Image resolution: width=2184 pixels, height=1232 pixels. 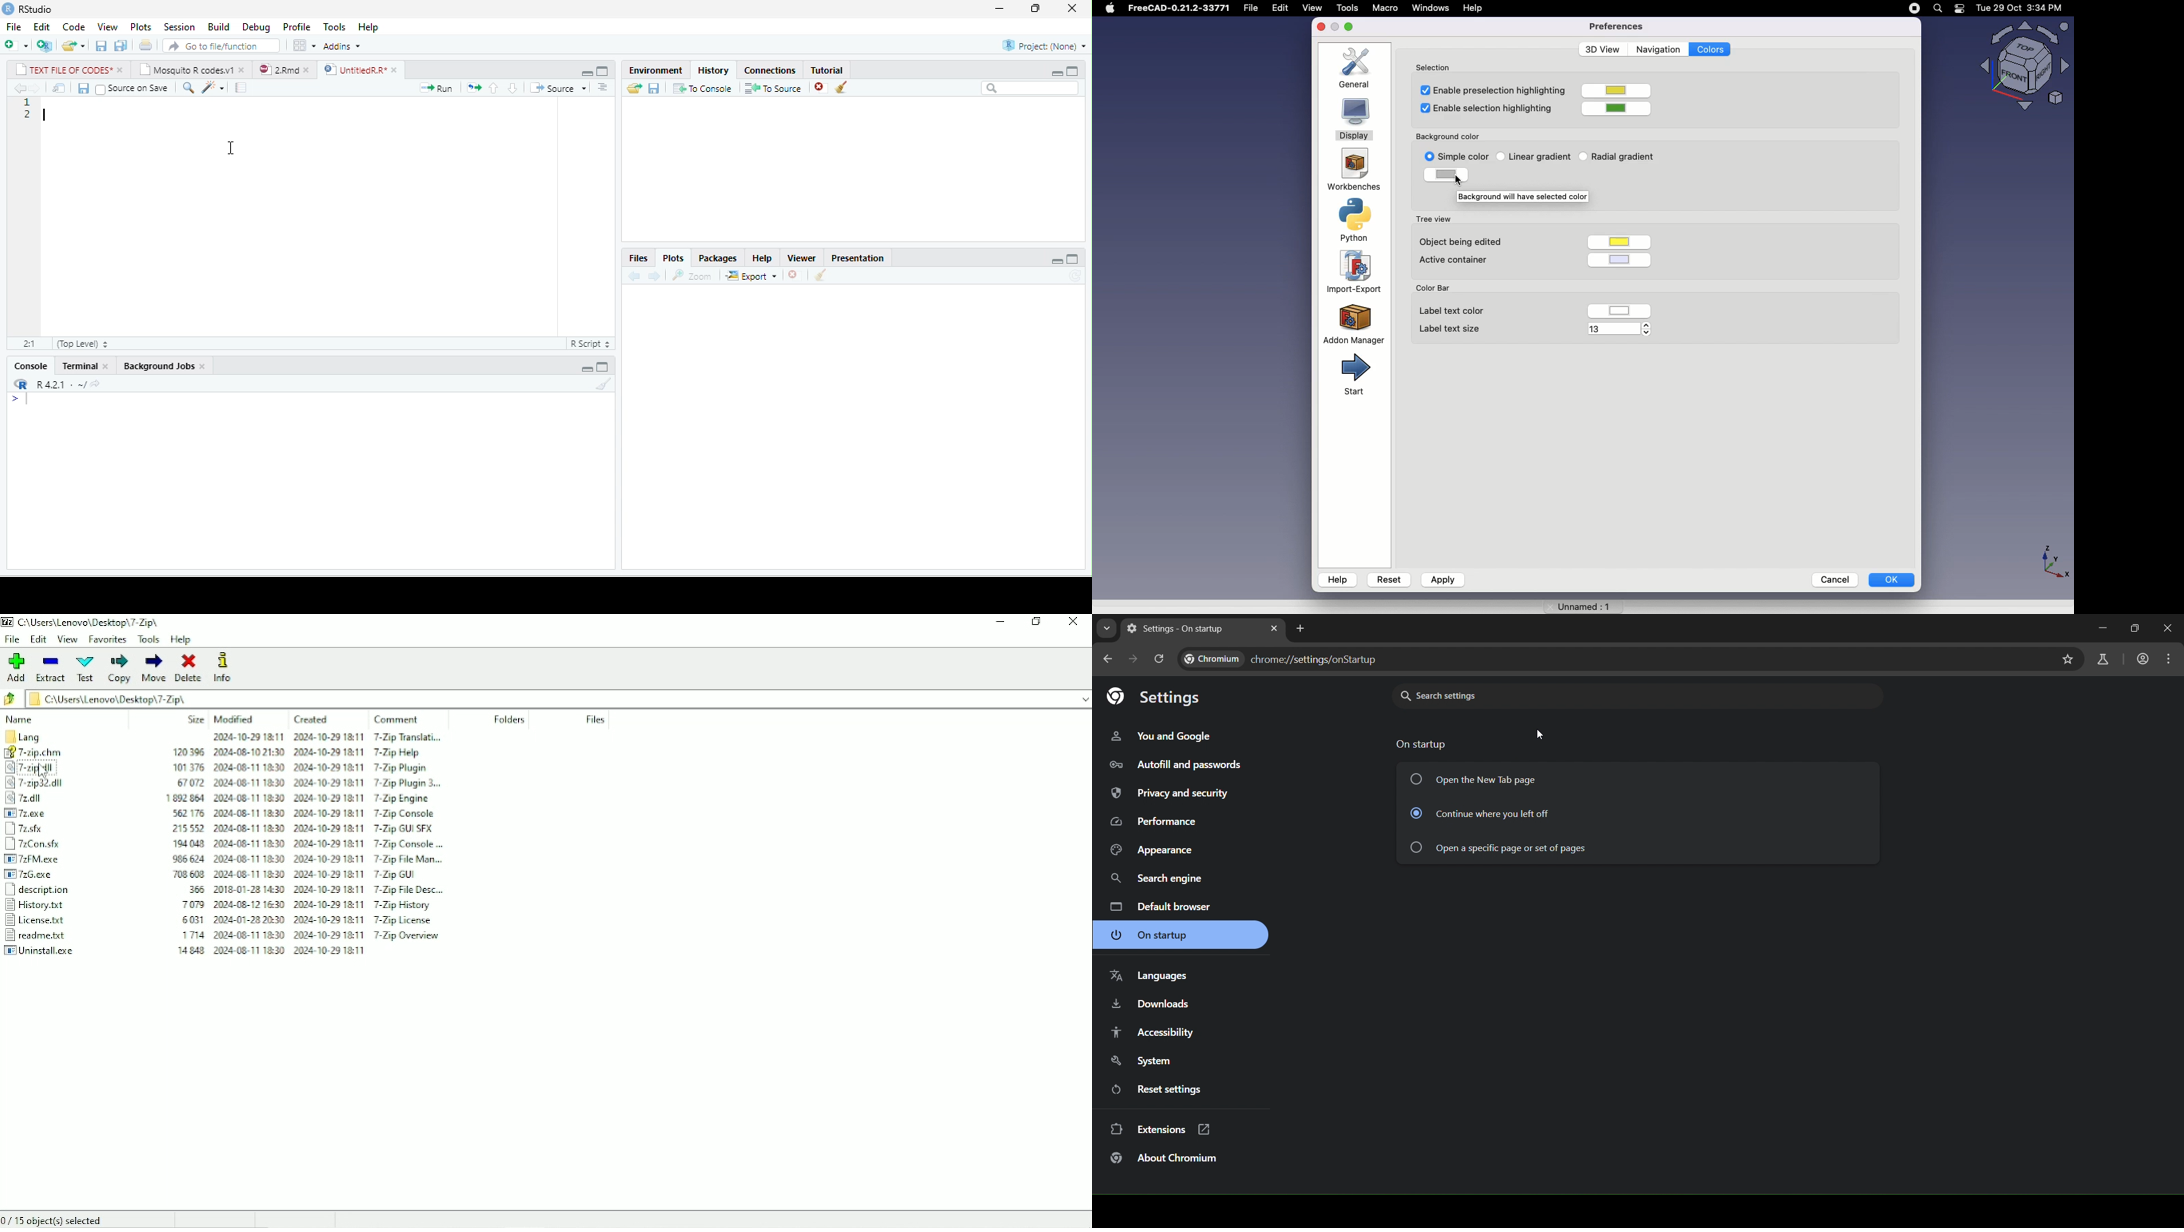 I want to click on resize, so click(x=1033, y=9).